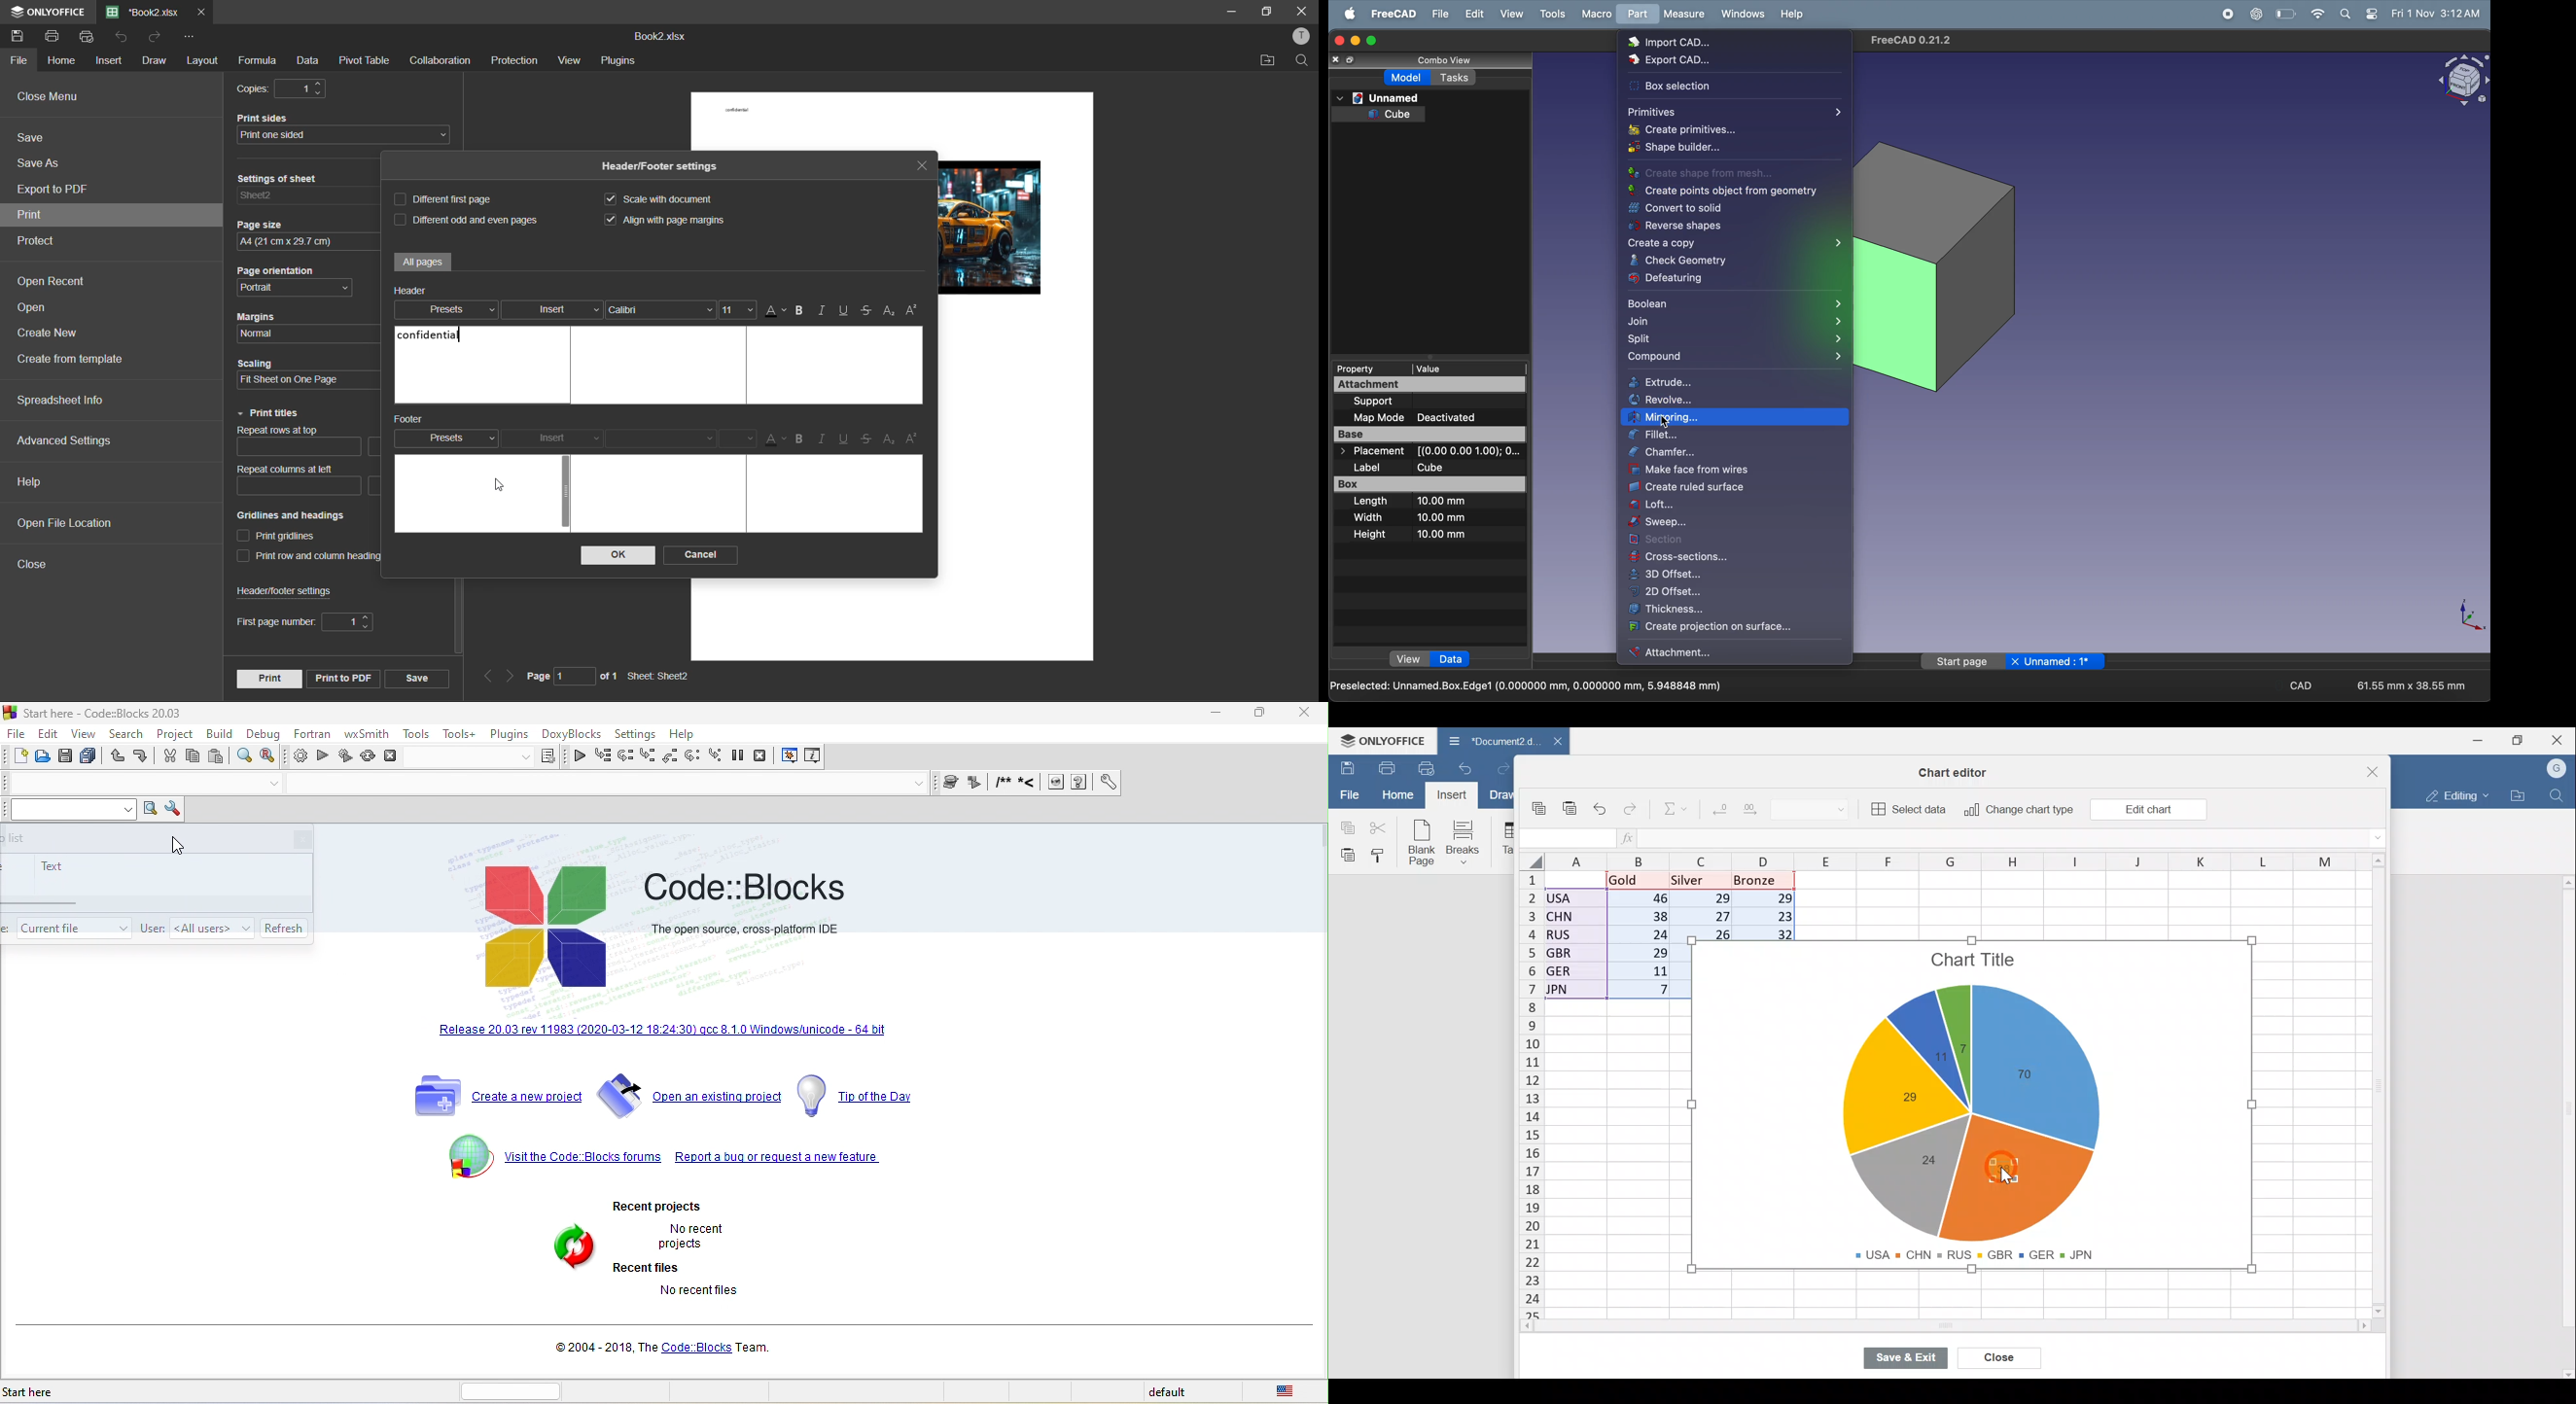 The image size is (2576, 1428). Describe the element at coordinates (1738, 436) in the screenshot. I see `fillet` at that location.